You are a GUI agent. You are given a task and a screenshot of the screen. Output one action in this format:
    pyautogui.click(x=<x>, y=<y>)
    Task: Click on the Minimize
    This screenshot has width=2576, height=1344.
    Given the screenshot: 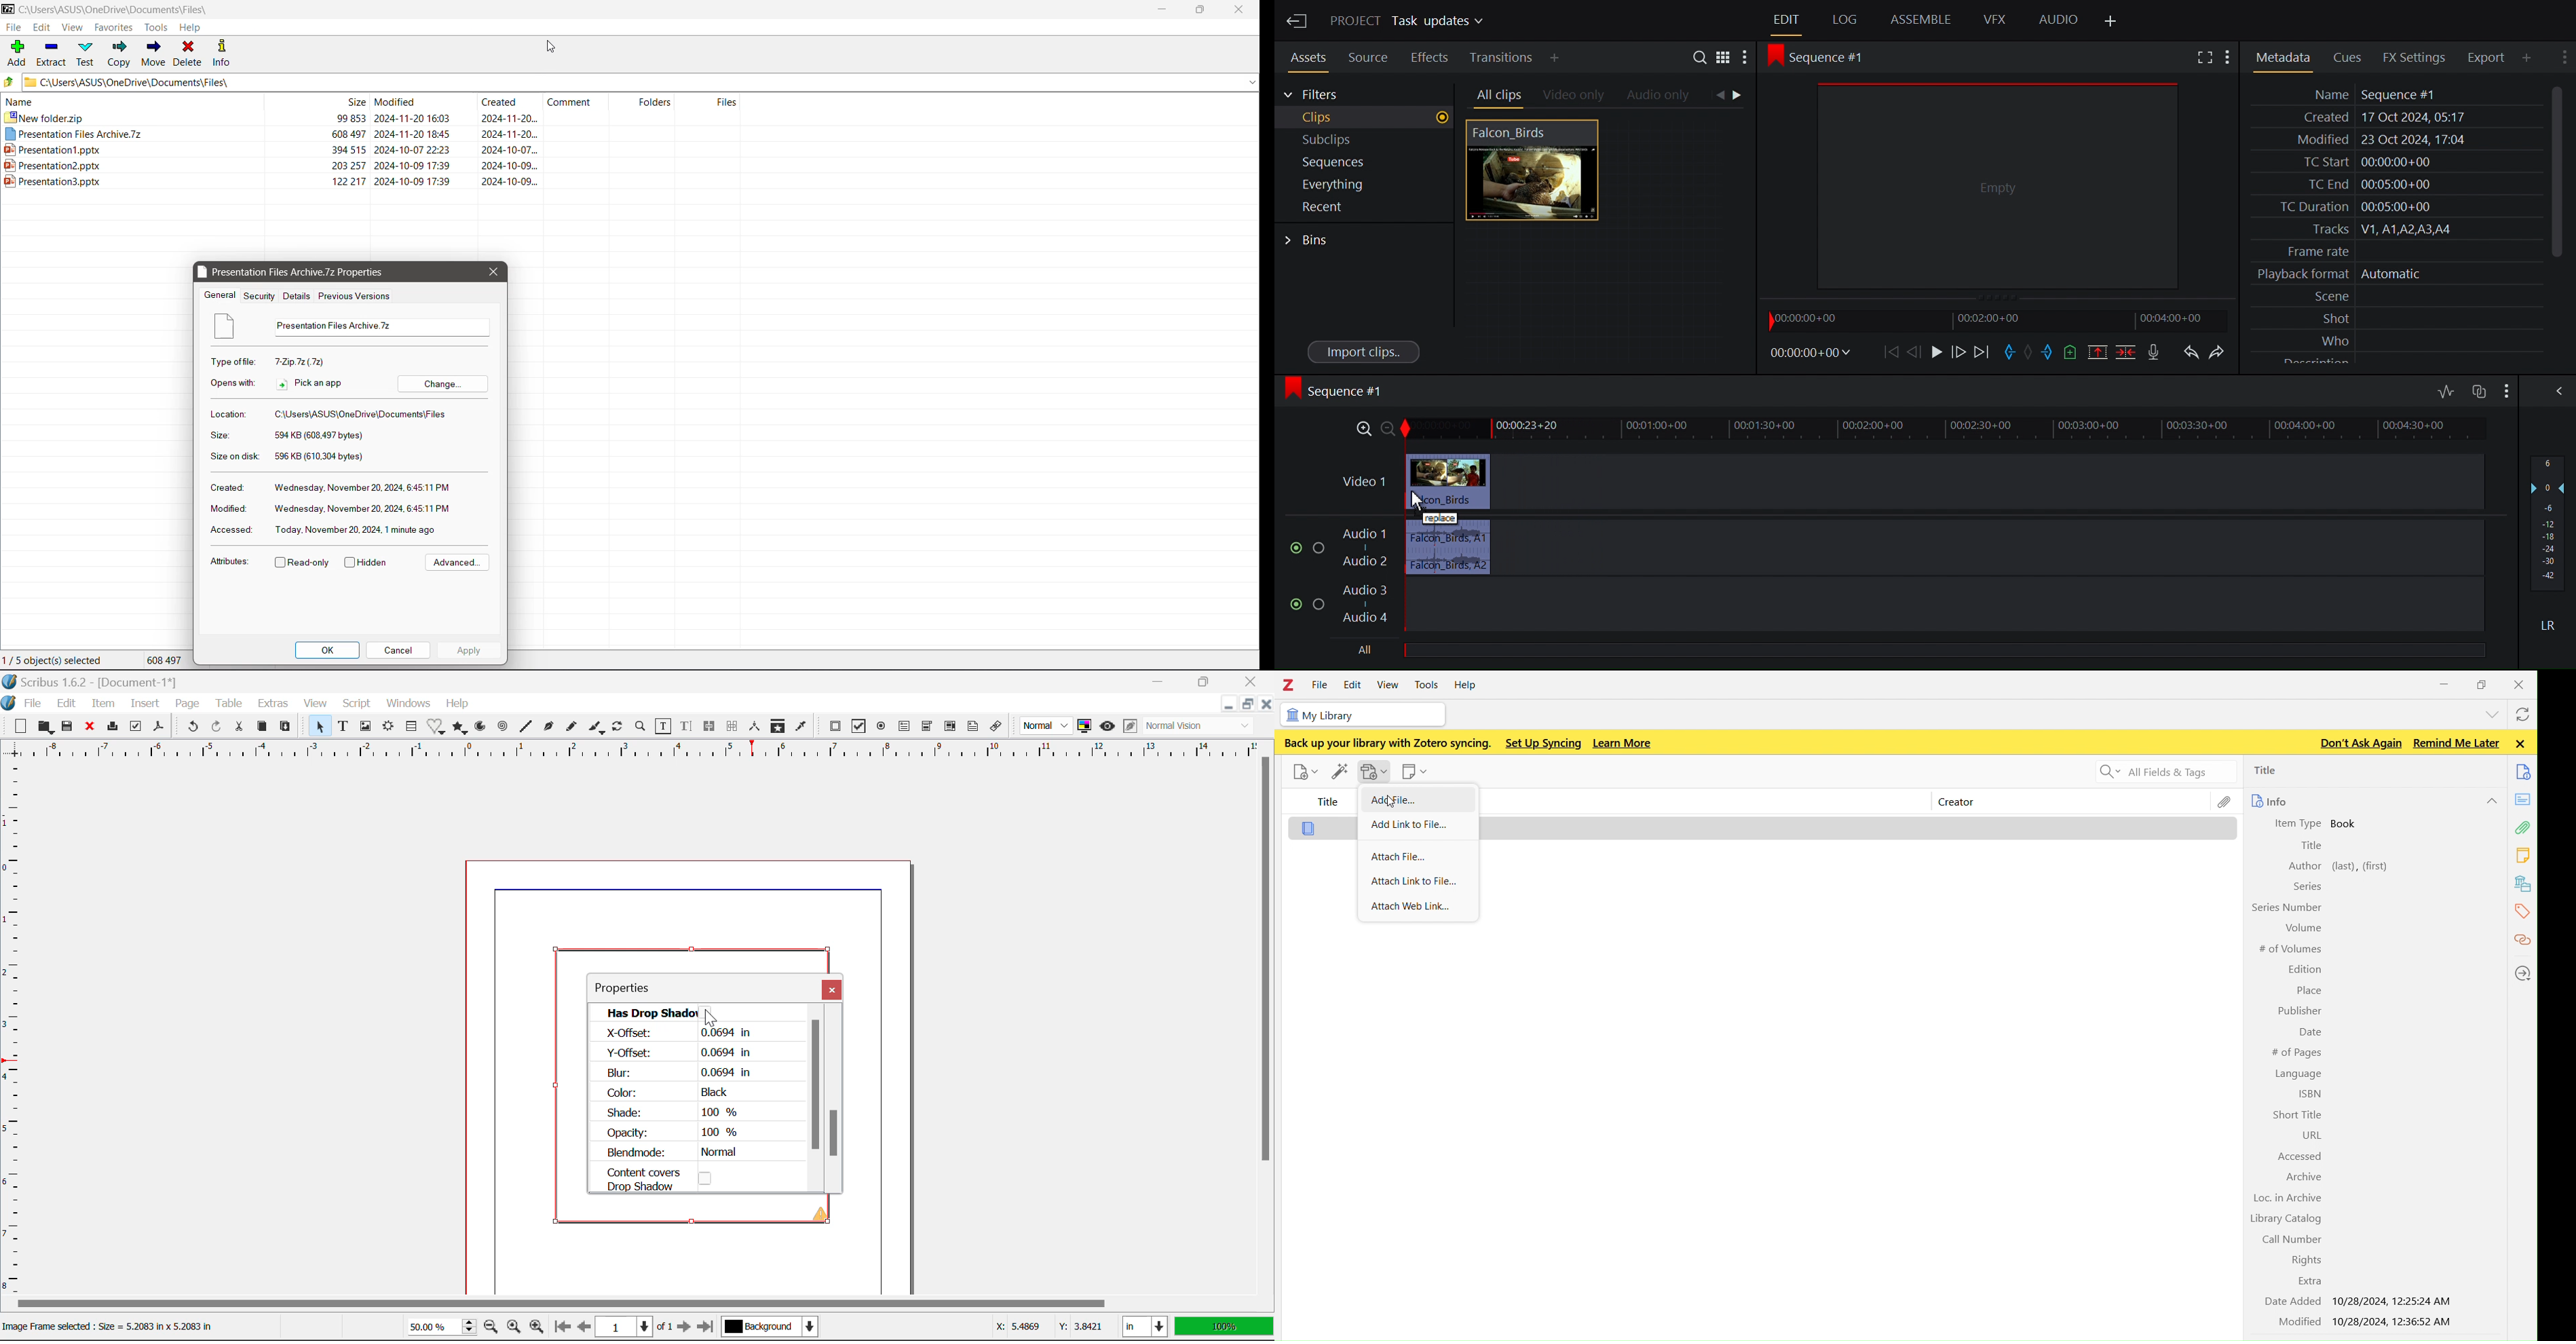 What is the action you would take?
    pyautogui.click(x=1247, y=704)
    